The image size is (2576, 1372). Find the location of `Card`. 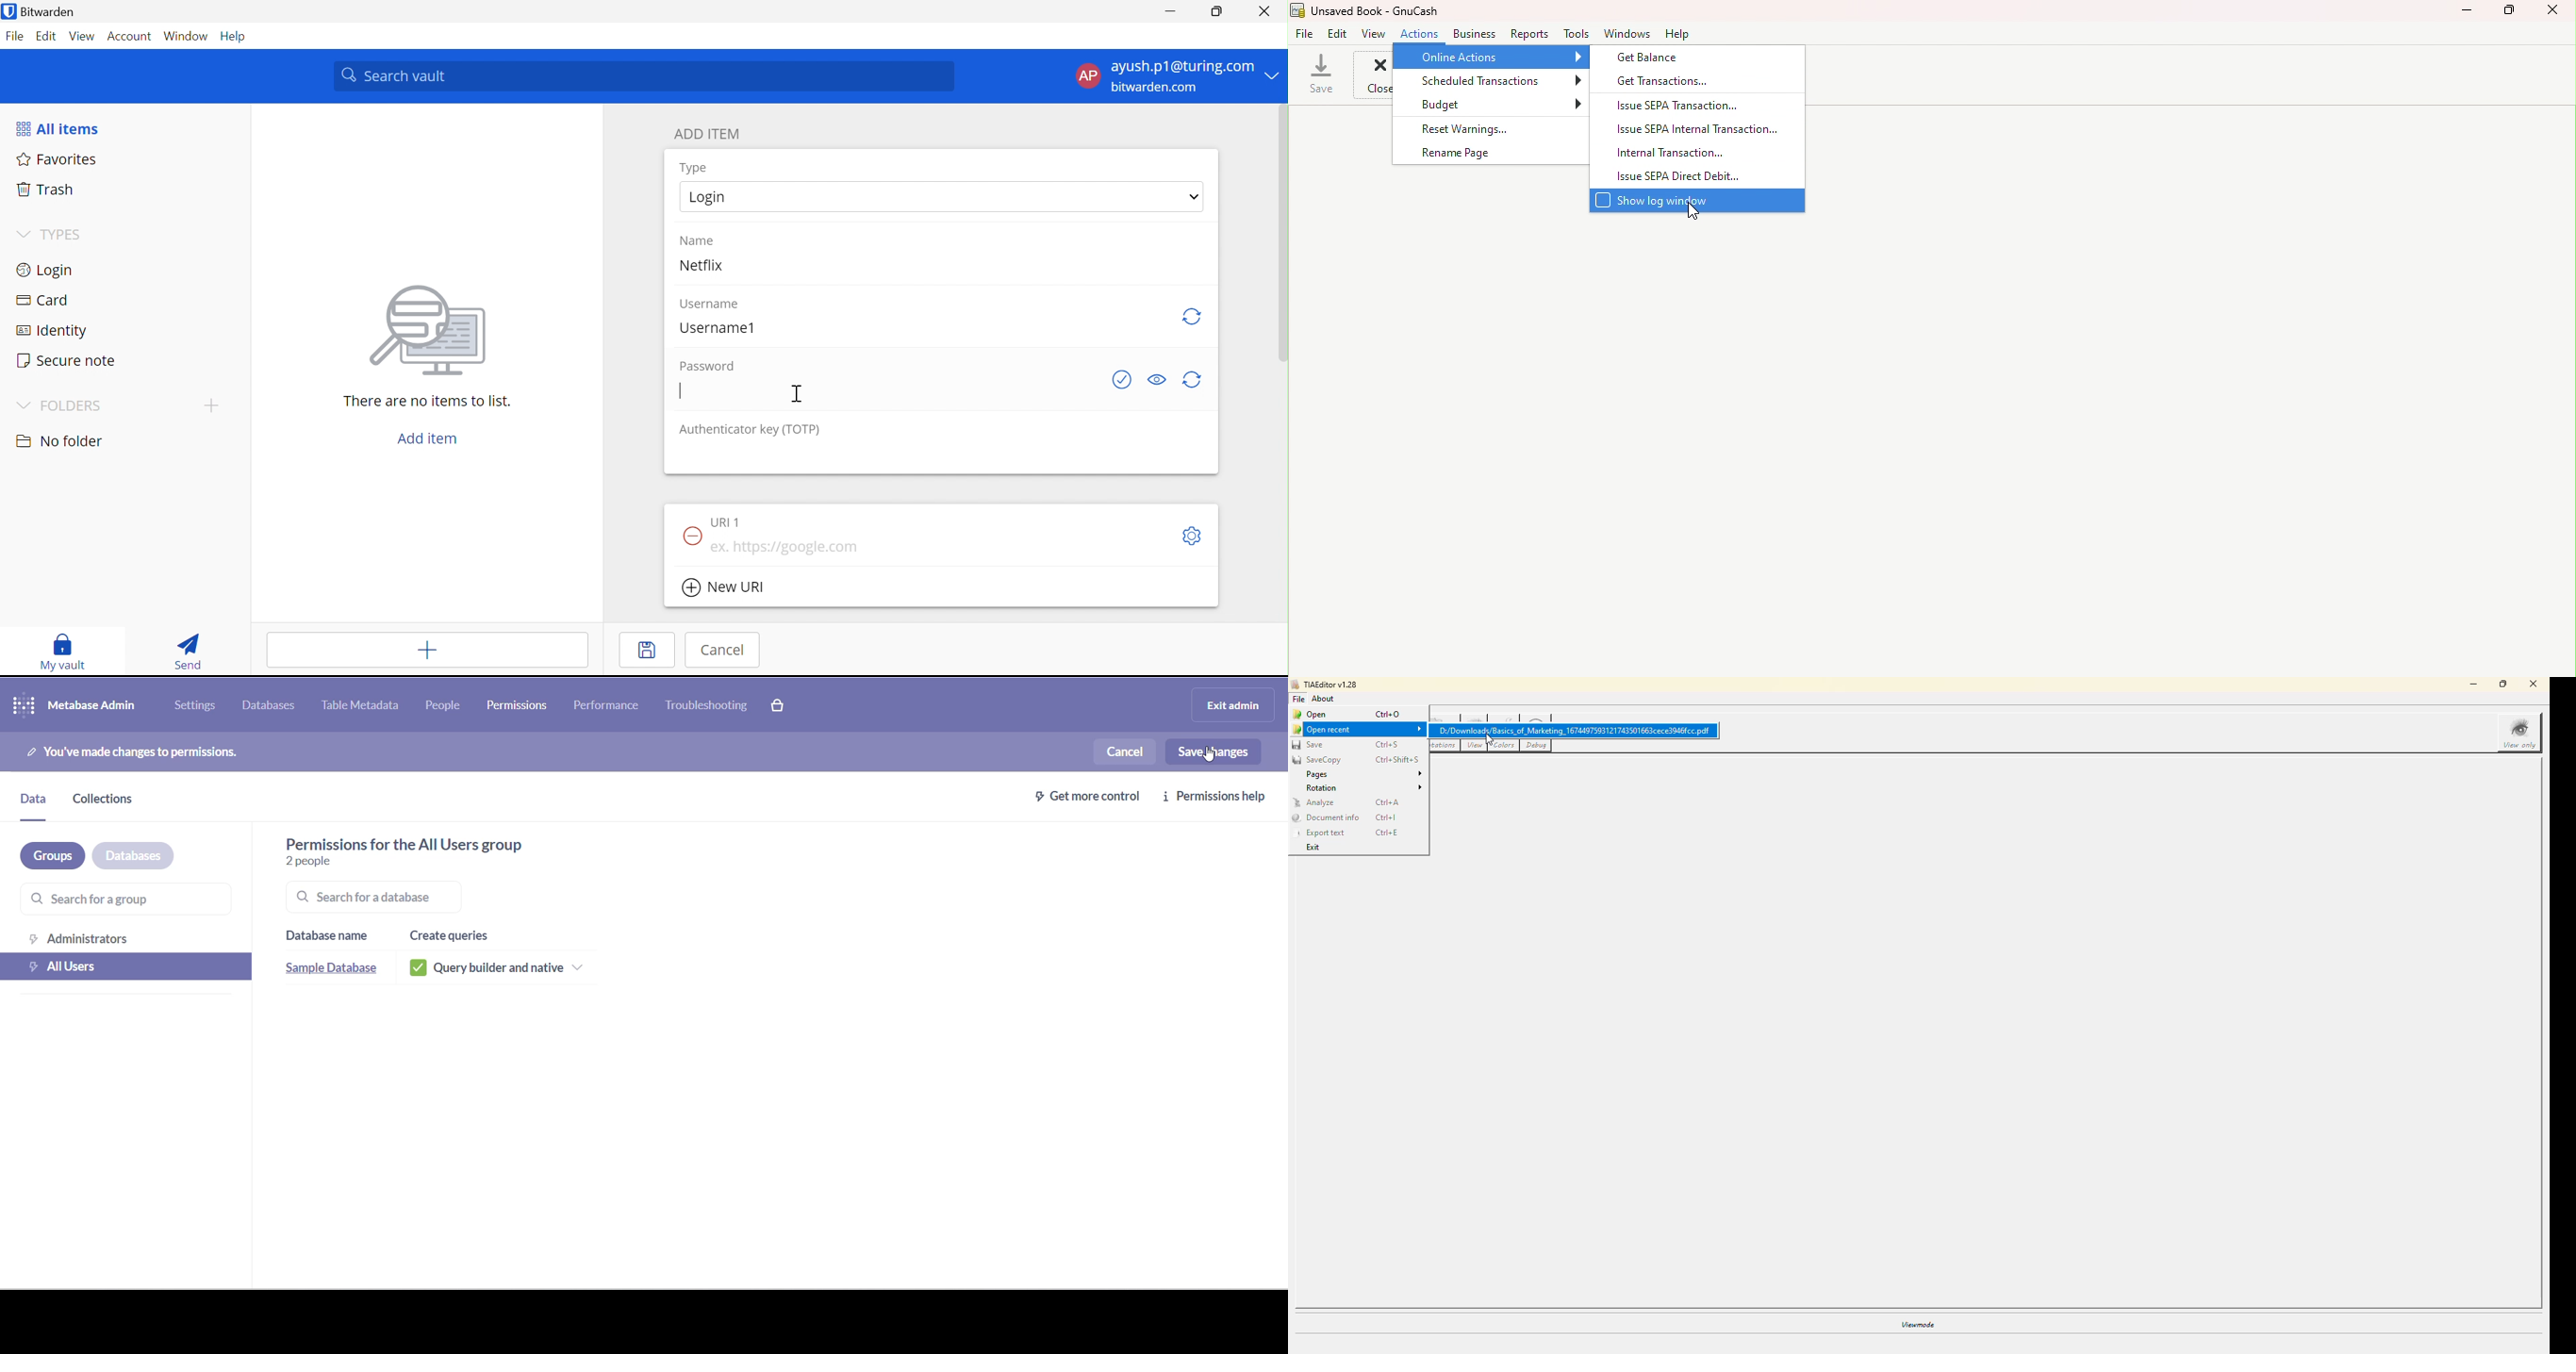

Card is located at coordinates (40, 298).